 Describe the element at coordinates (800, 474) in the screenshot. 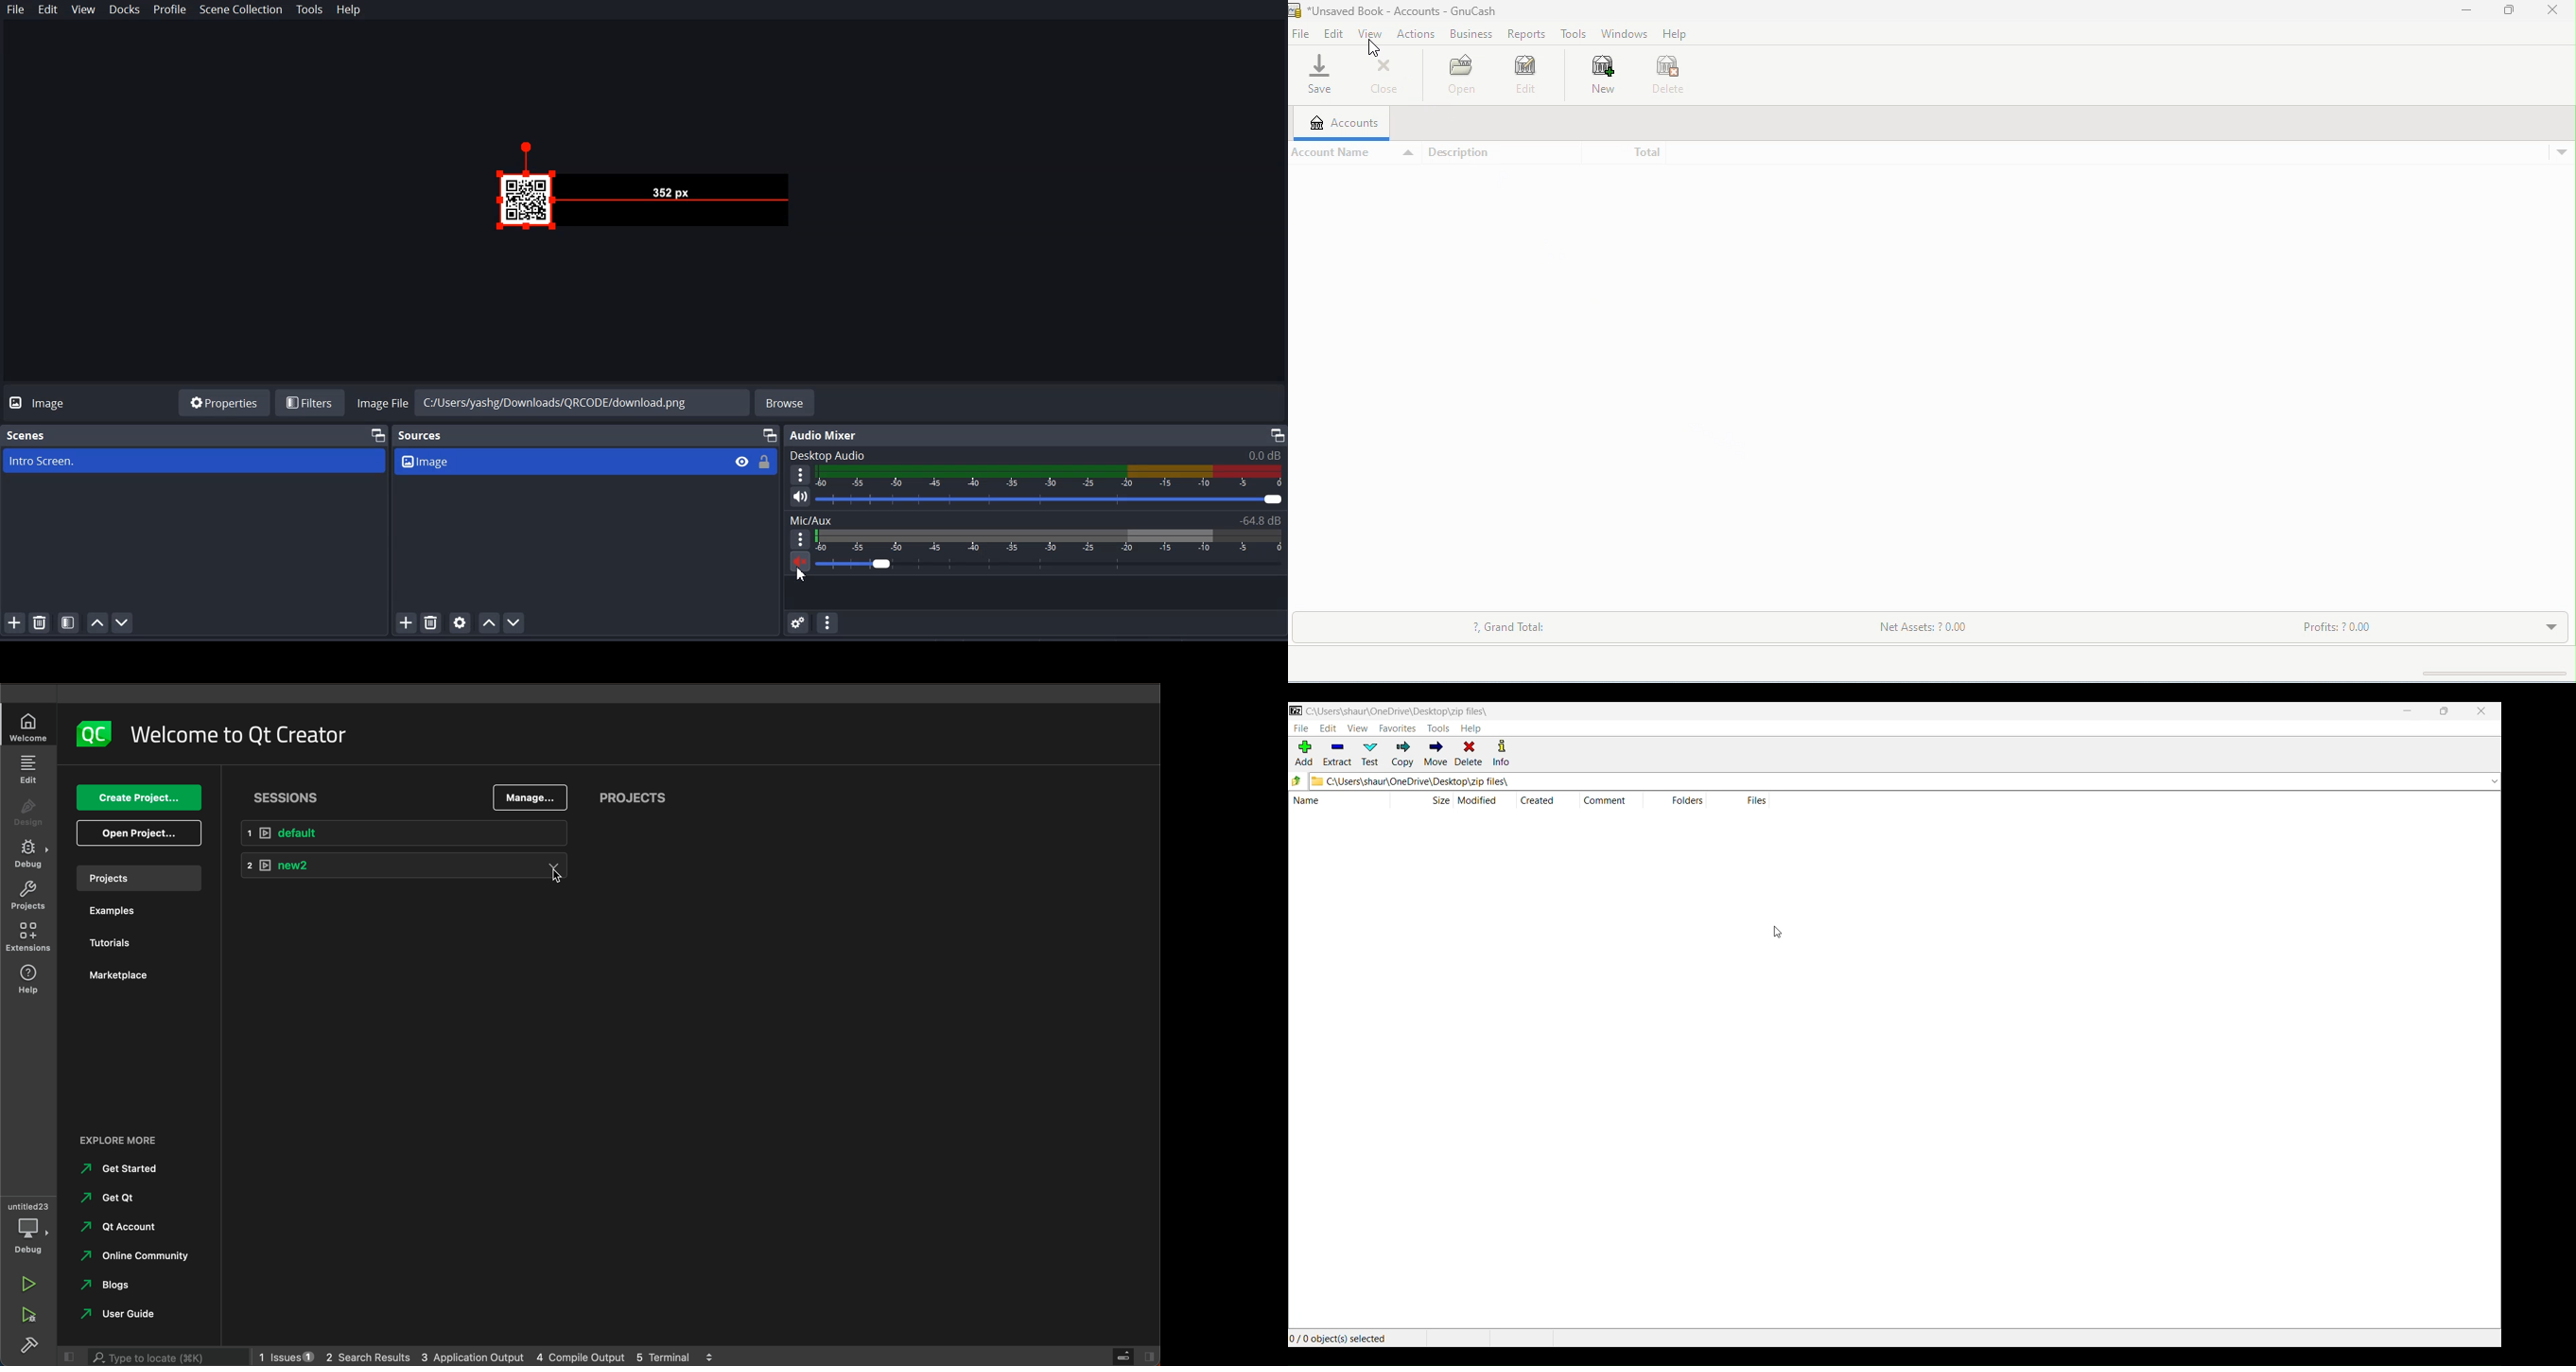

I see `More` at that location.